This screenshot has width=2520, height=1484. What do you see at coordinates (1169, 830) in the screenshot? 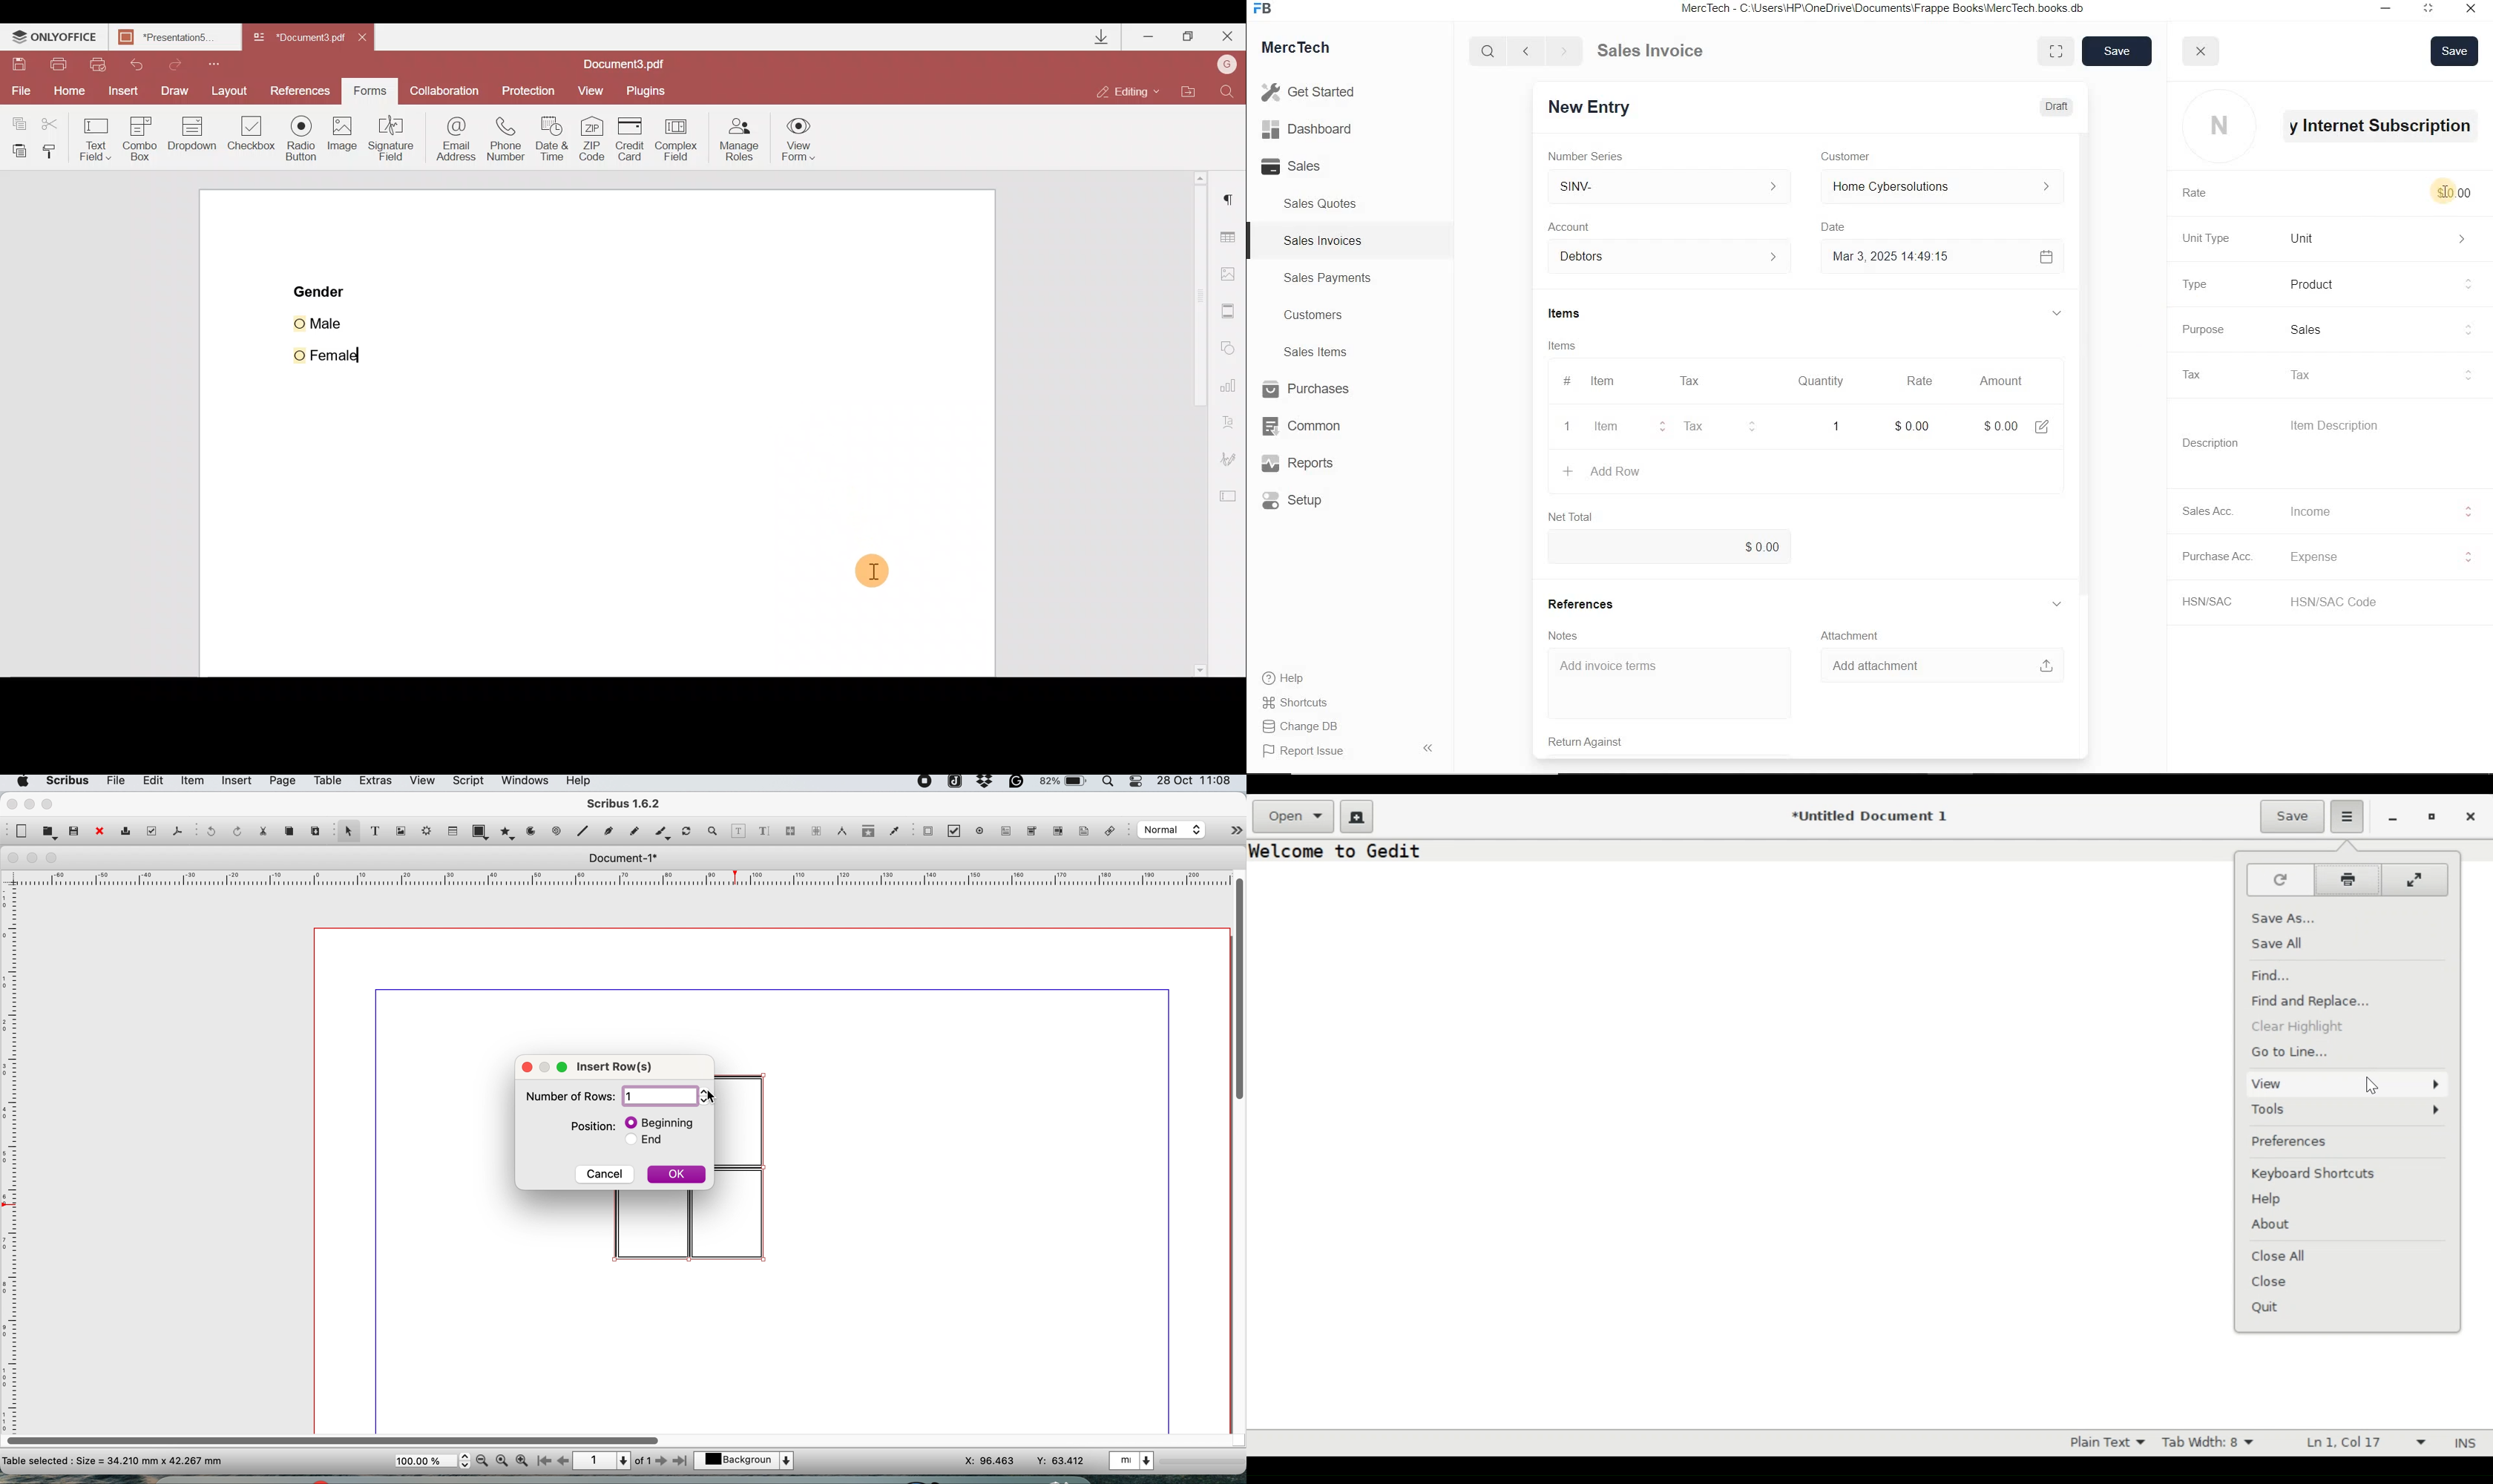
I see `select the image preview quality` at bounding box center [1169, 830].